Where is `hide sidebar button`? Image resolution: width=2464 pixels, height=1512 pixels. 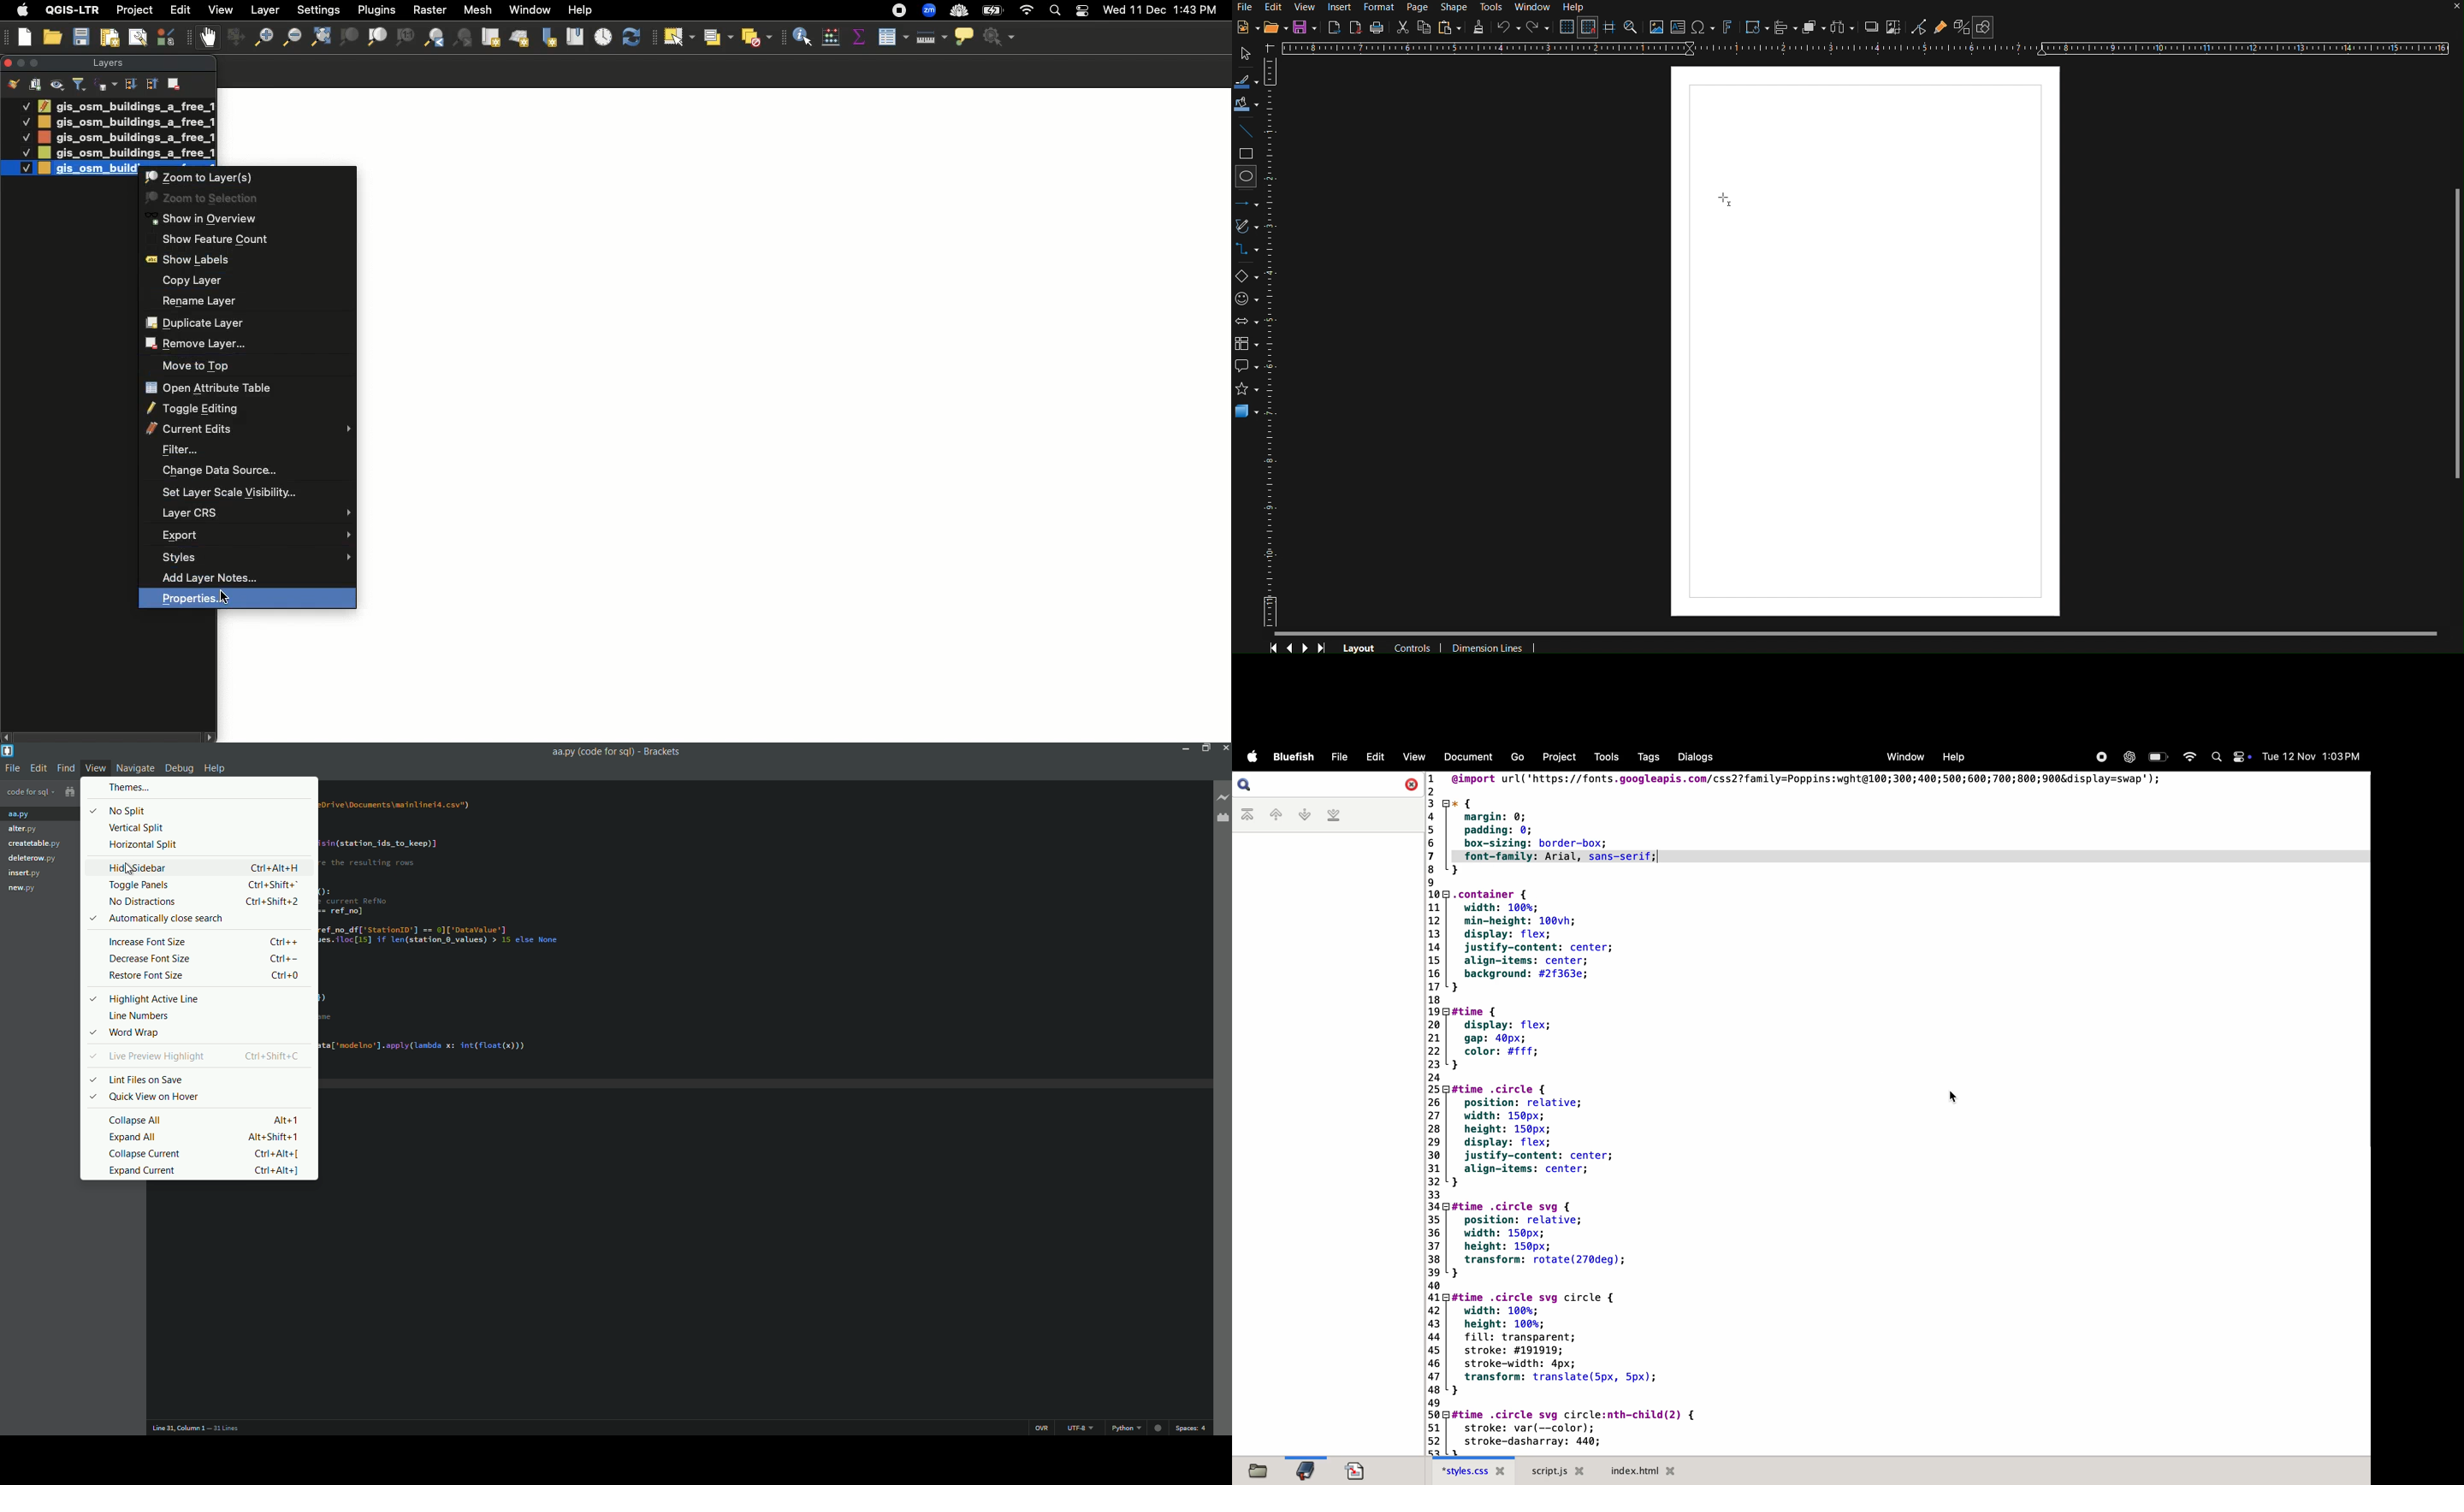 hide sidebar button is located at coordinates (136, 868).